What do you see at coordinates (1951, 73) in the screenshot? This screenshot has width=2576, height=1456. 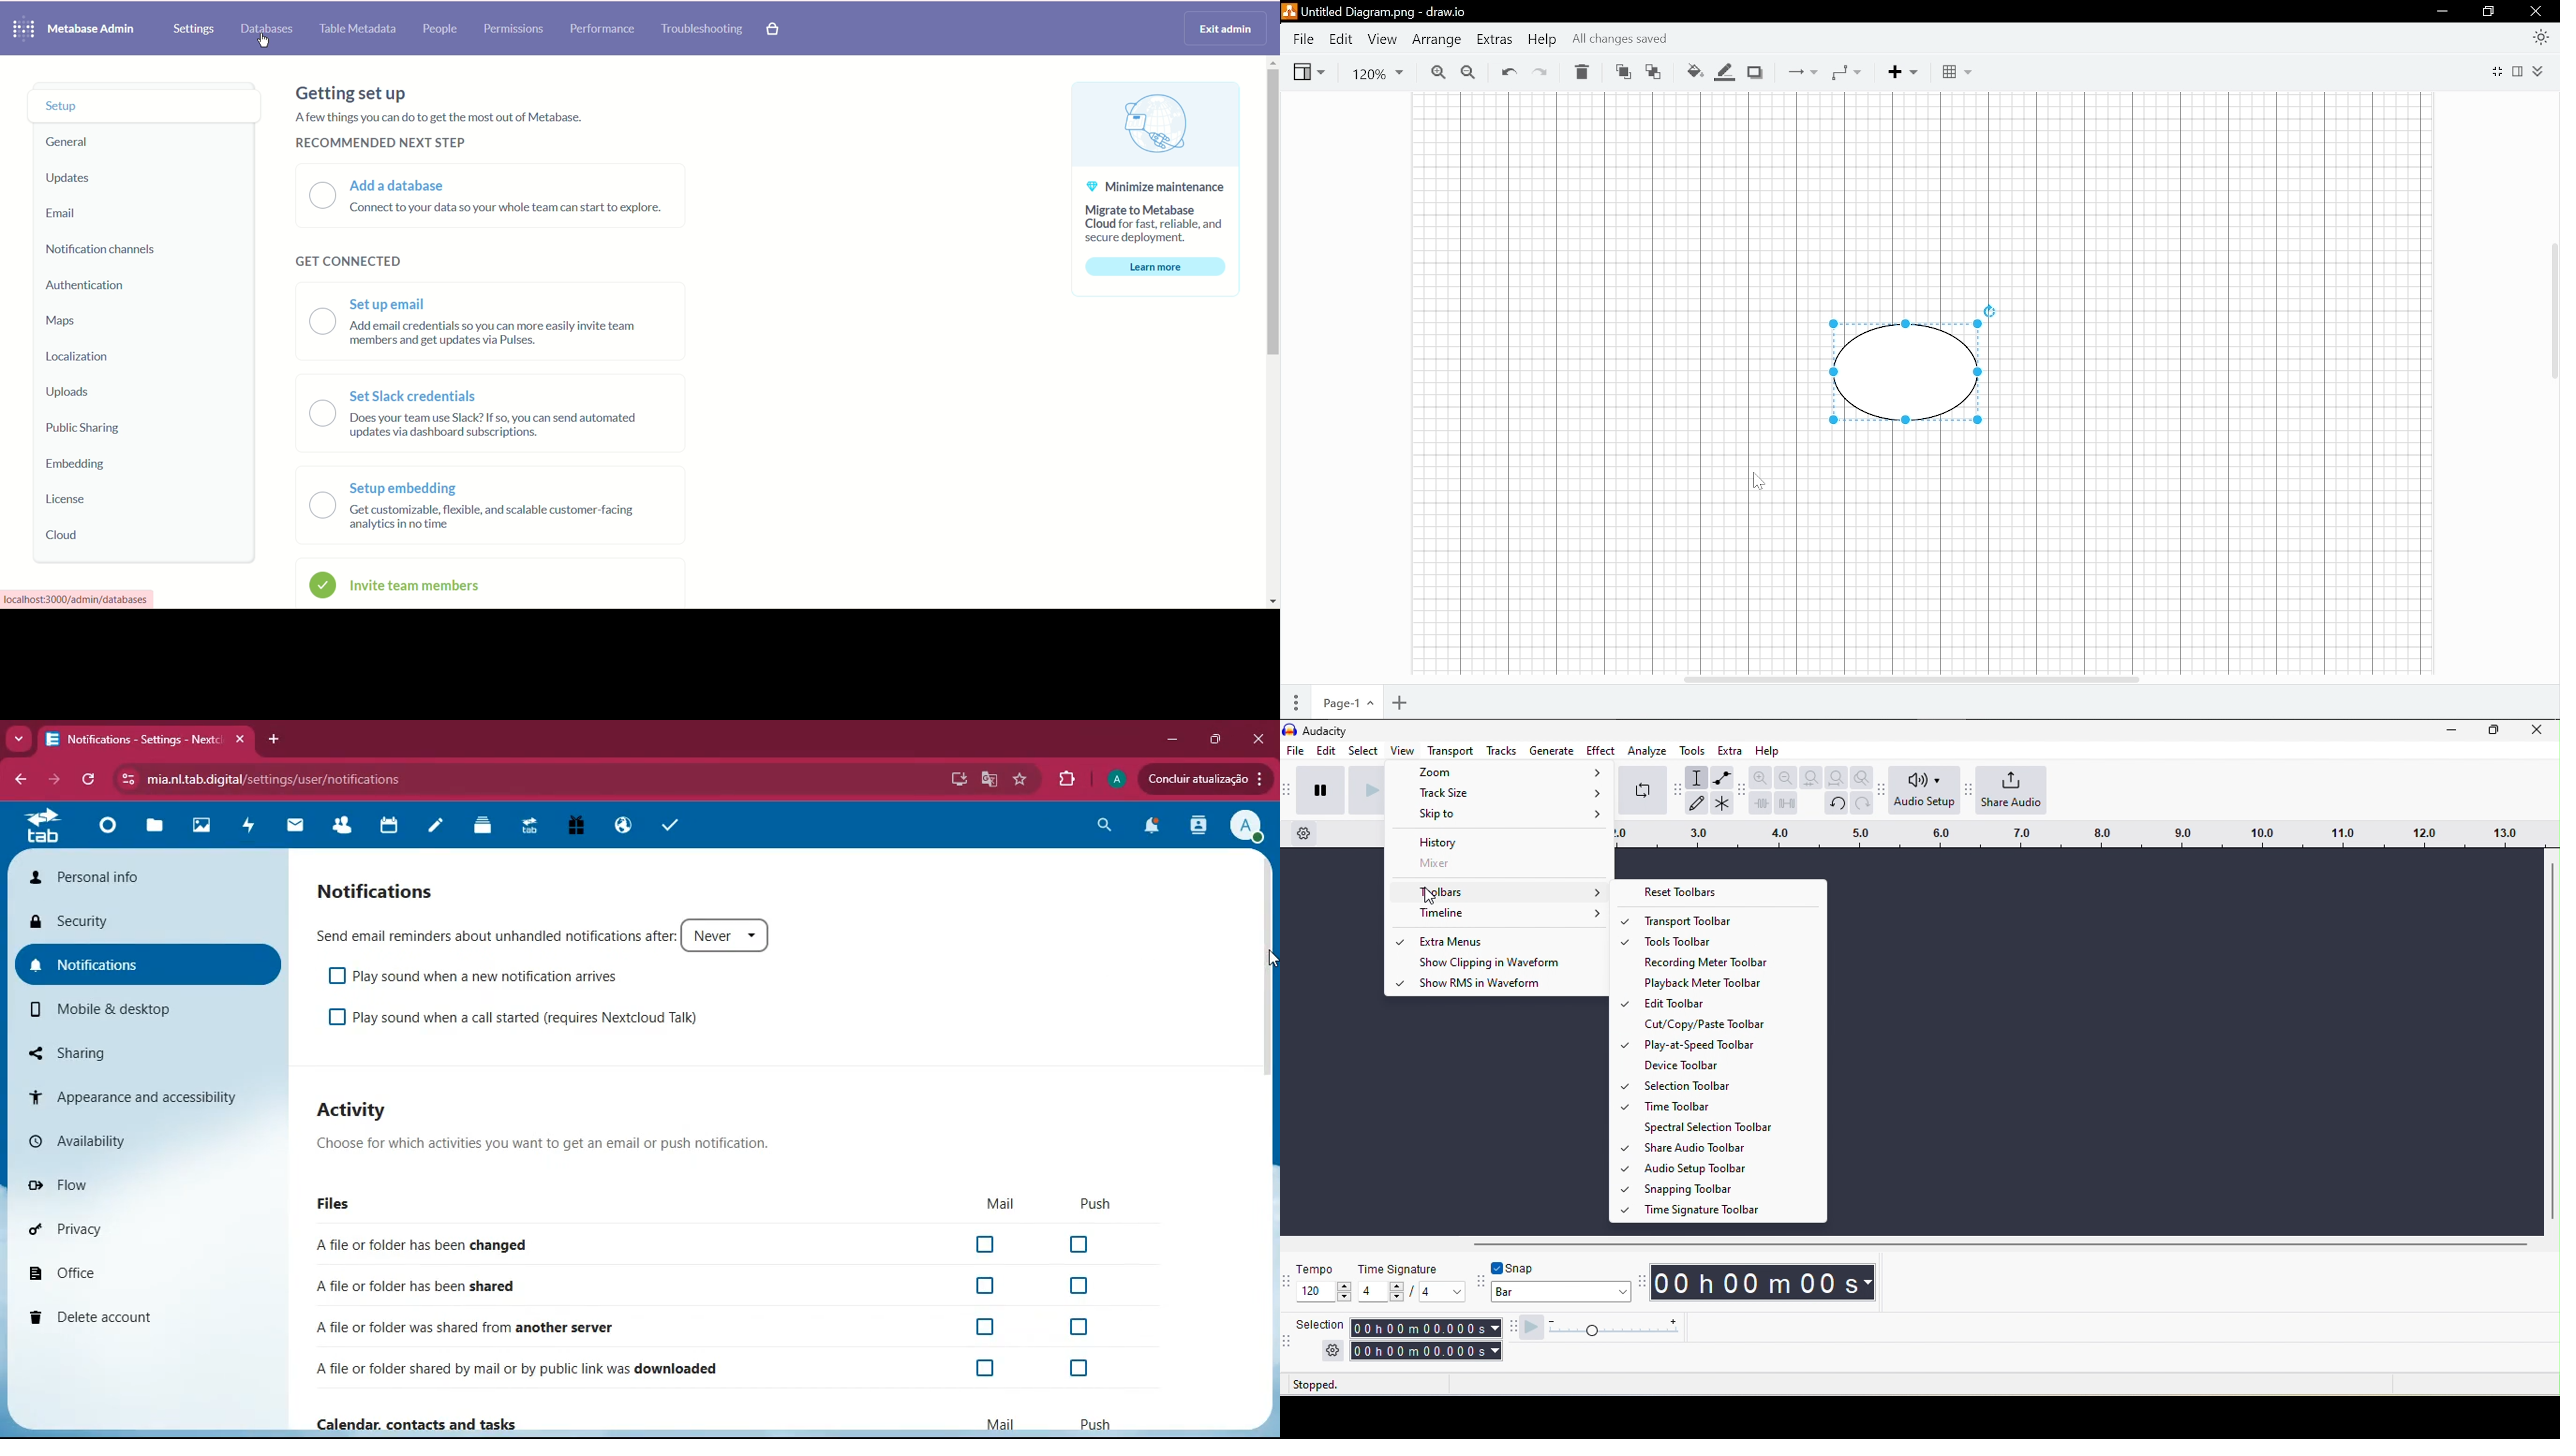 I see `Blocks` at bounding box center [1951, 73].